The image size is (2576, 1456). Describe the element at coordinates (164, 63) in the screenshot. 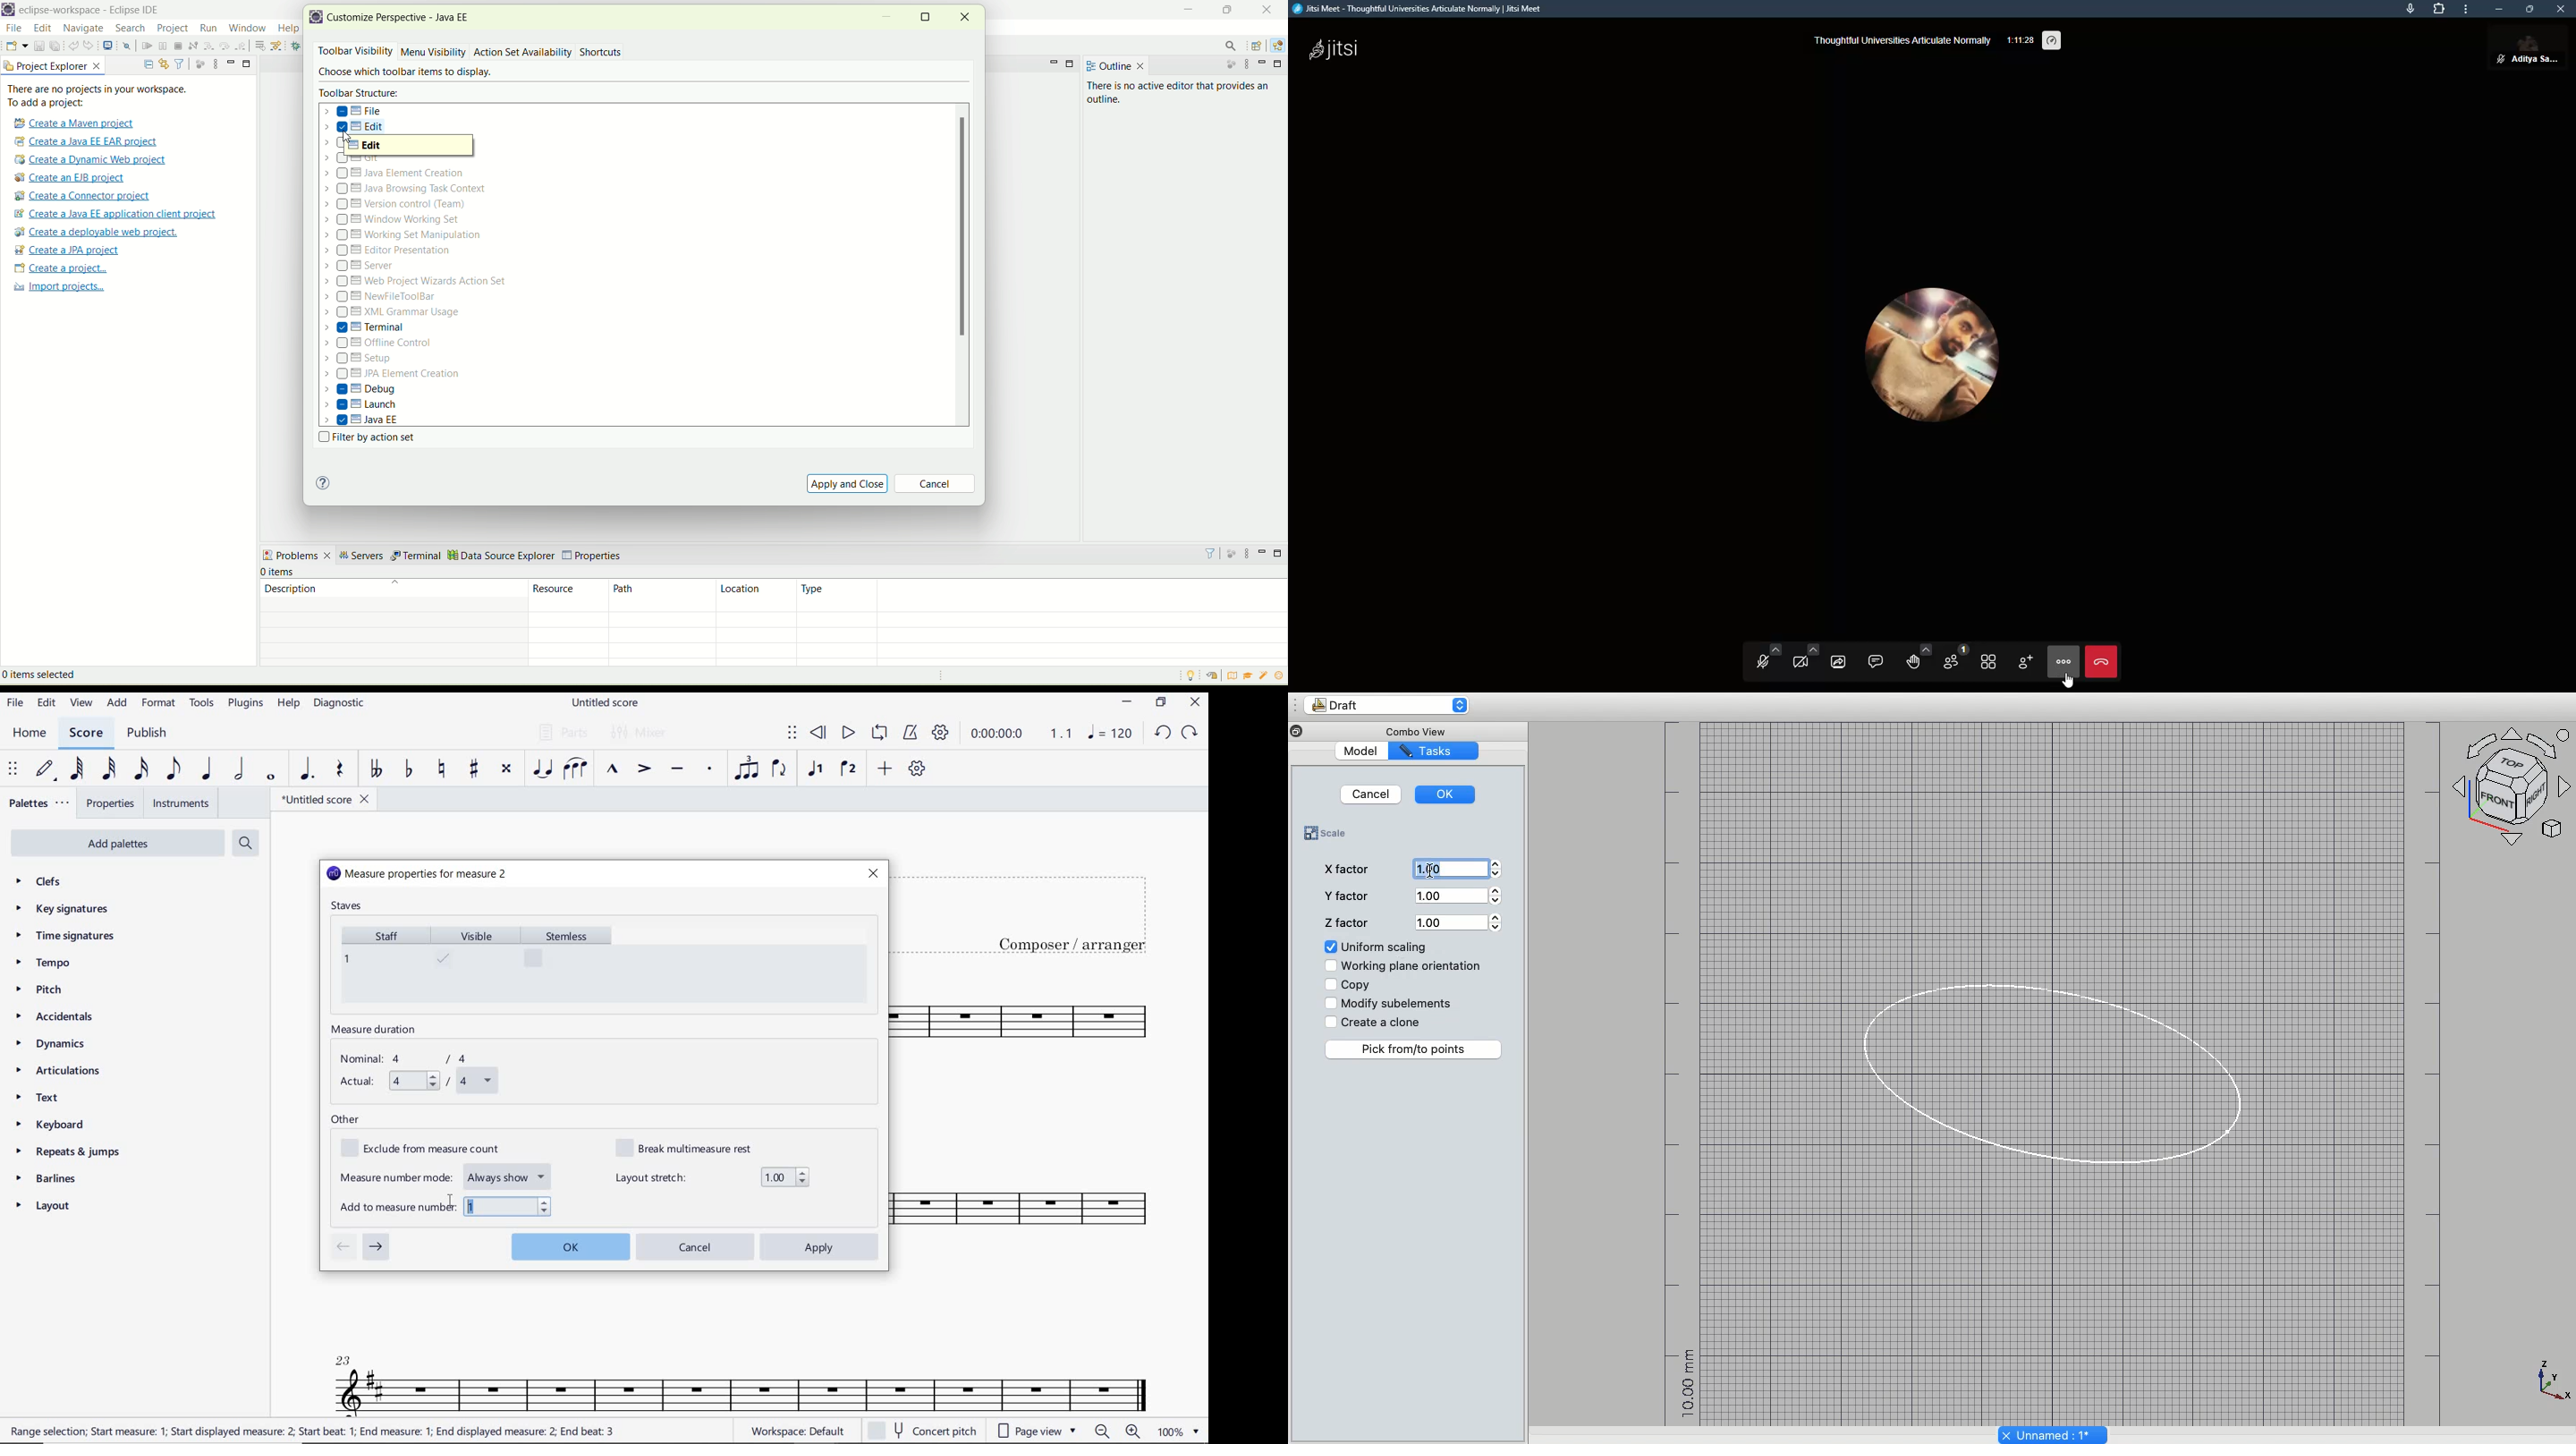

I see `link with editor` at that location.